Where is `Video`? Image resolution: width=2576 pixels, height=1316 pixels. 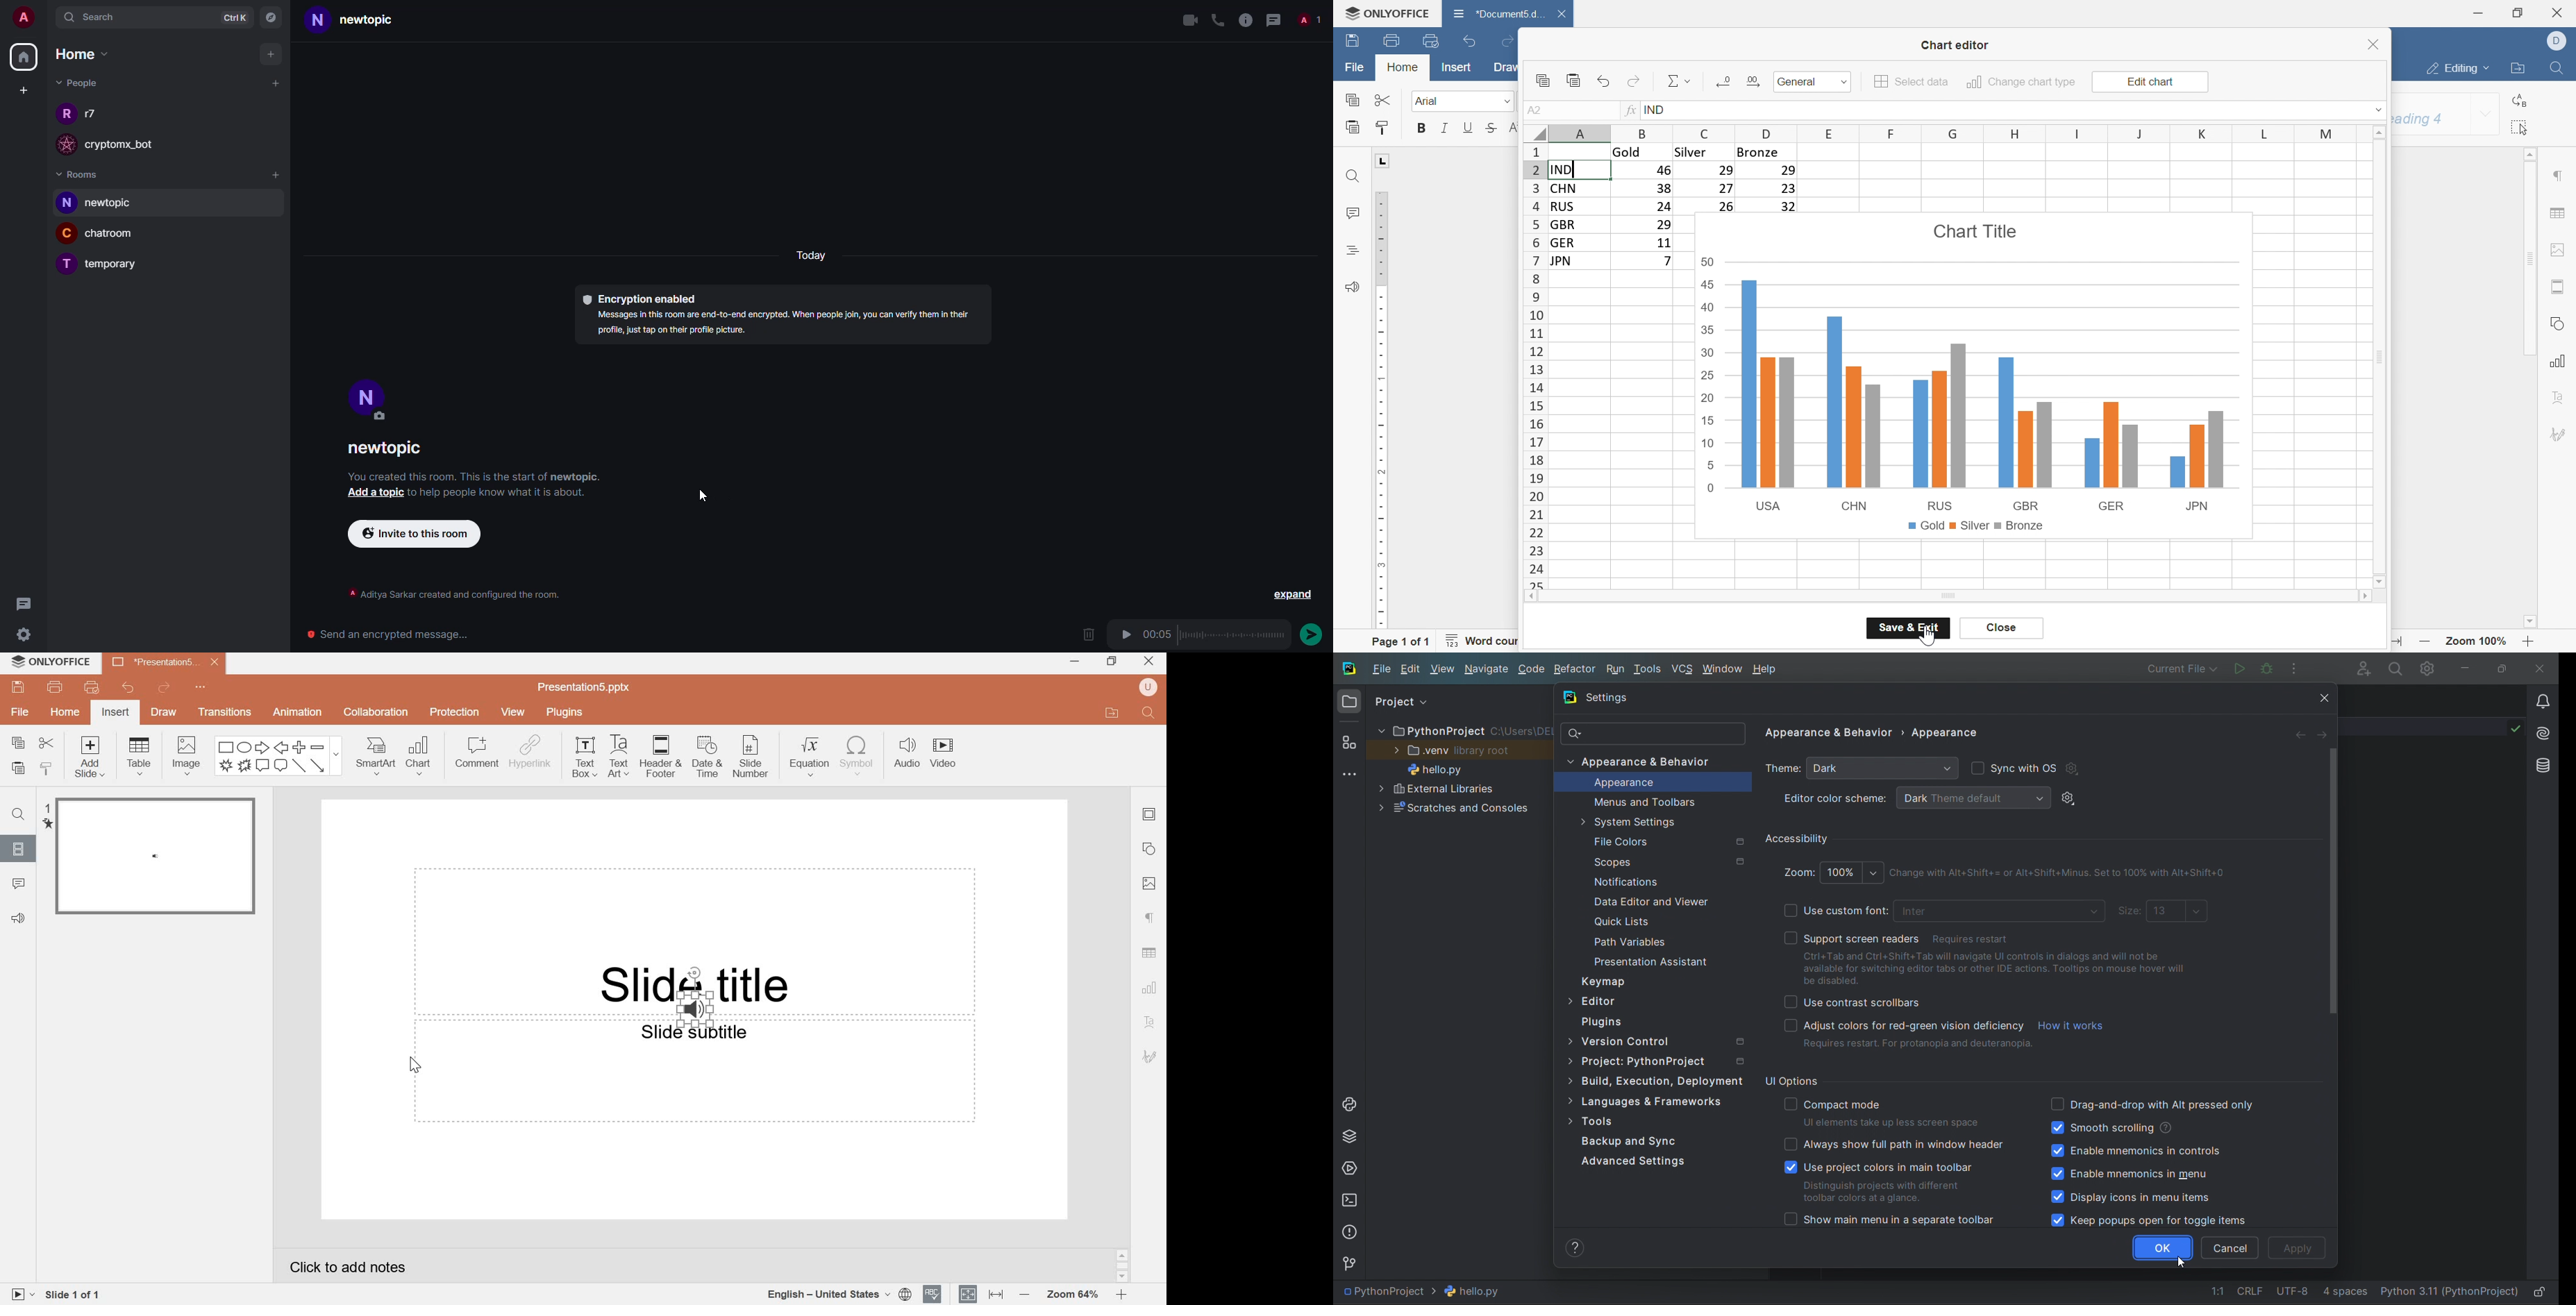
Video is located at coordinates (943, 745).